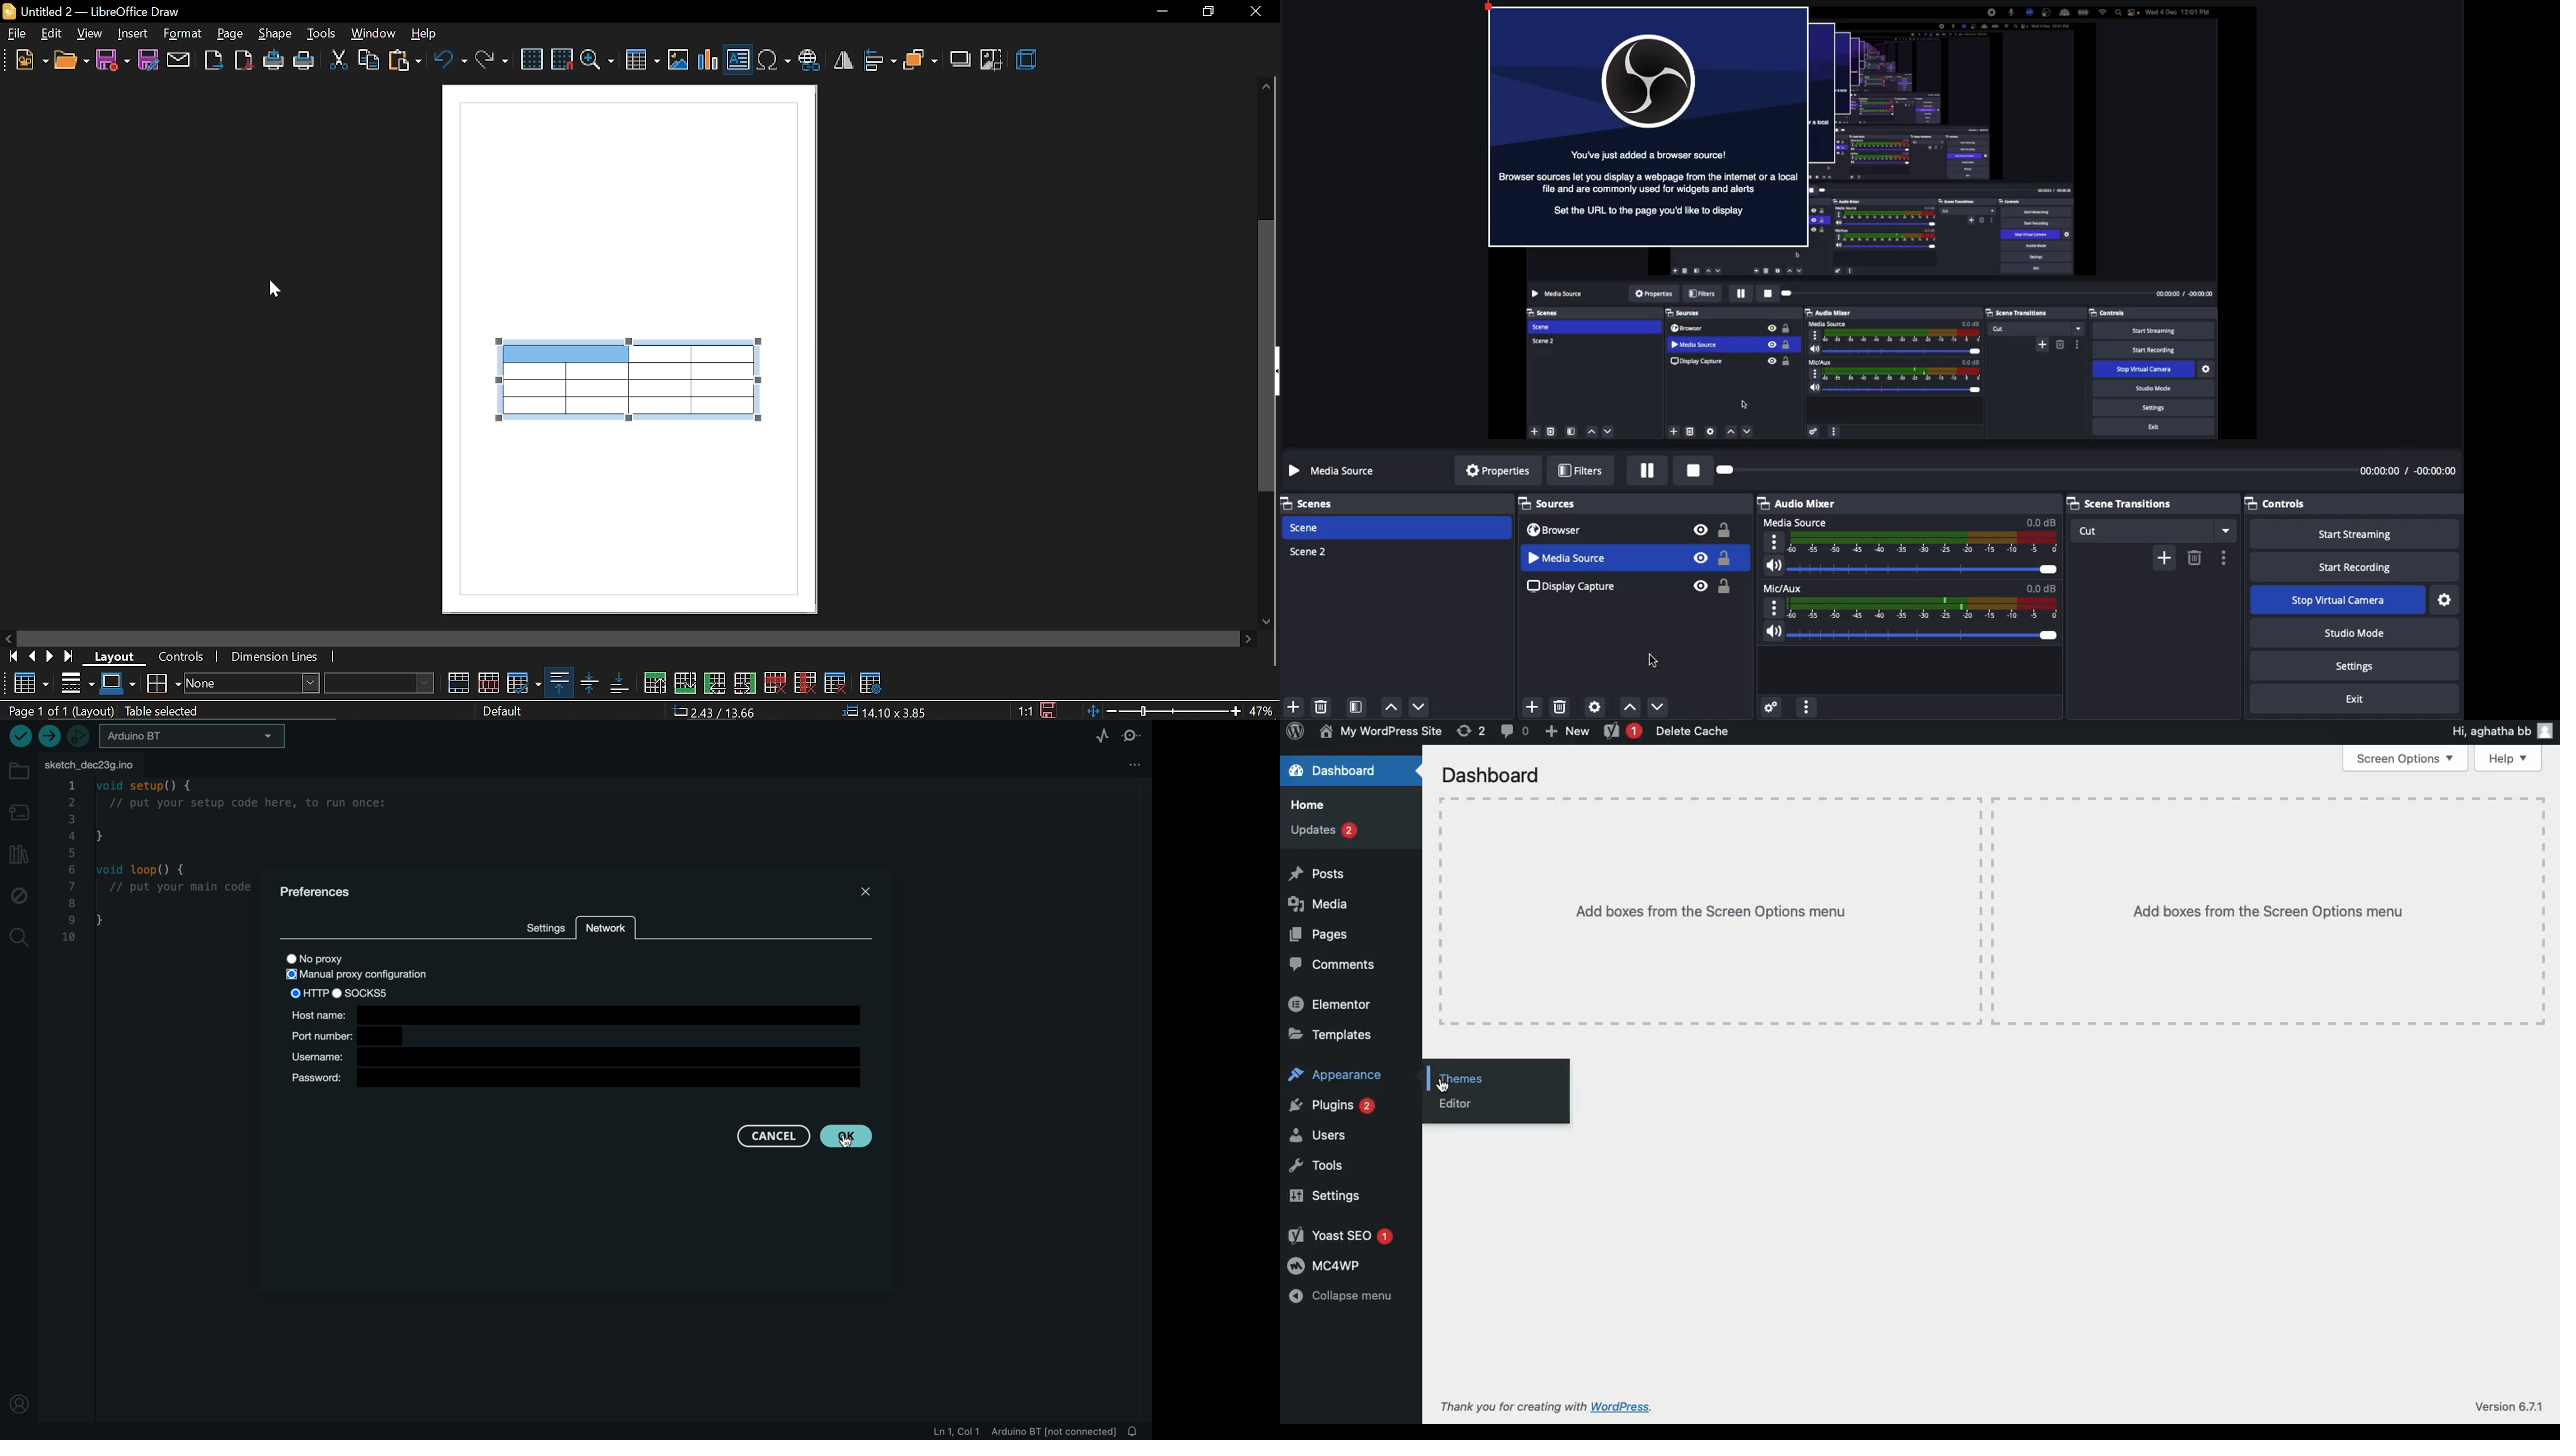 This screenshot has width=2576, height=1456. I want to click on Default, so click(506, 711).